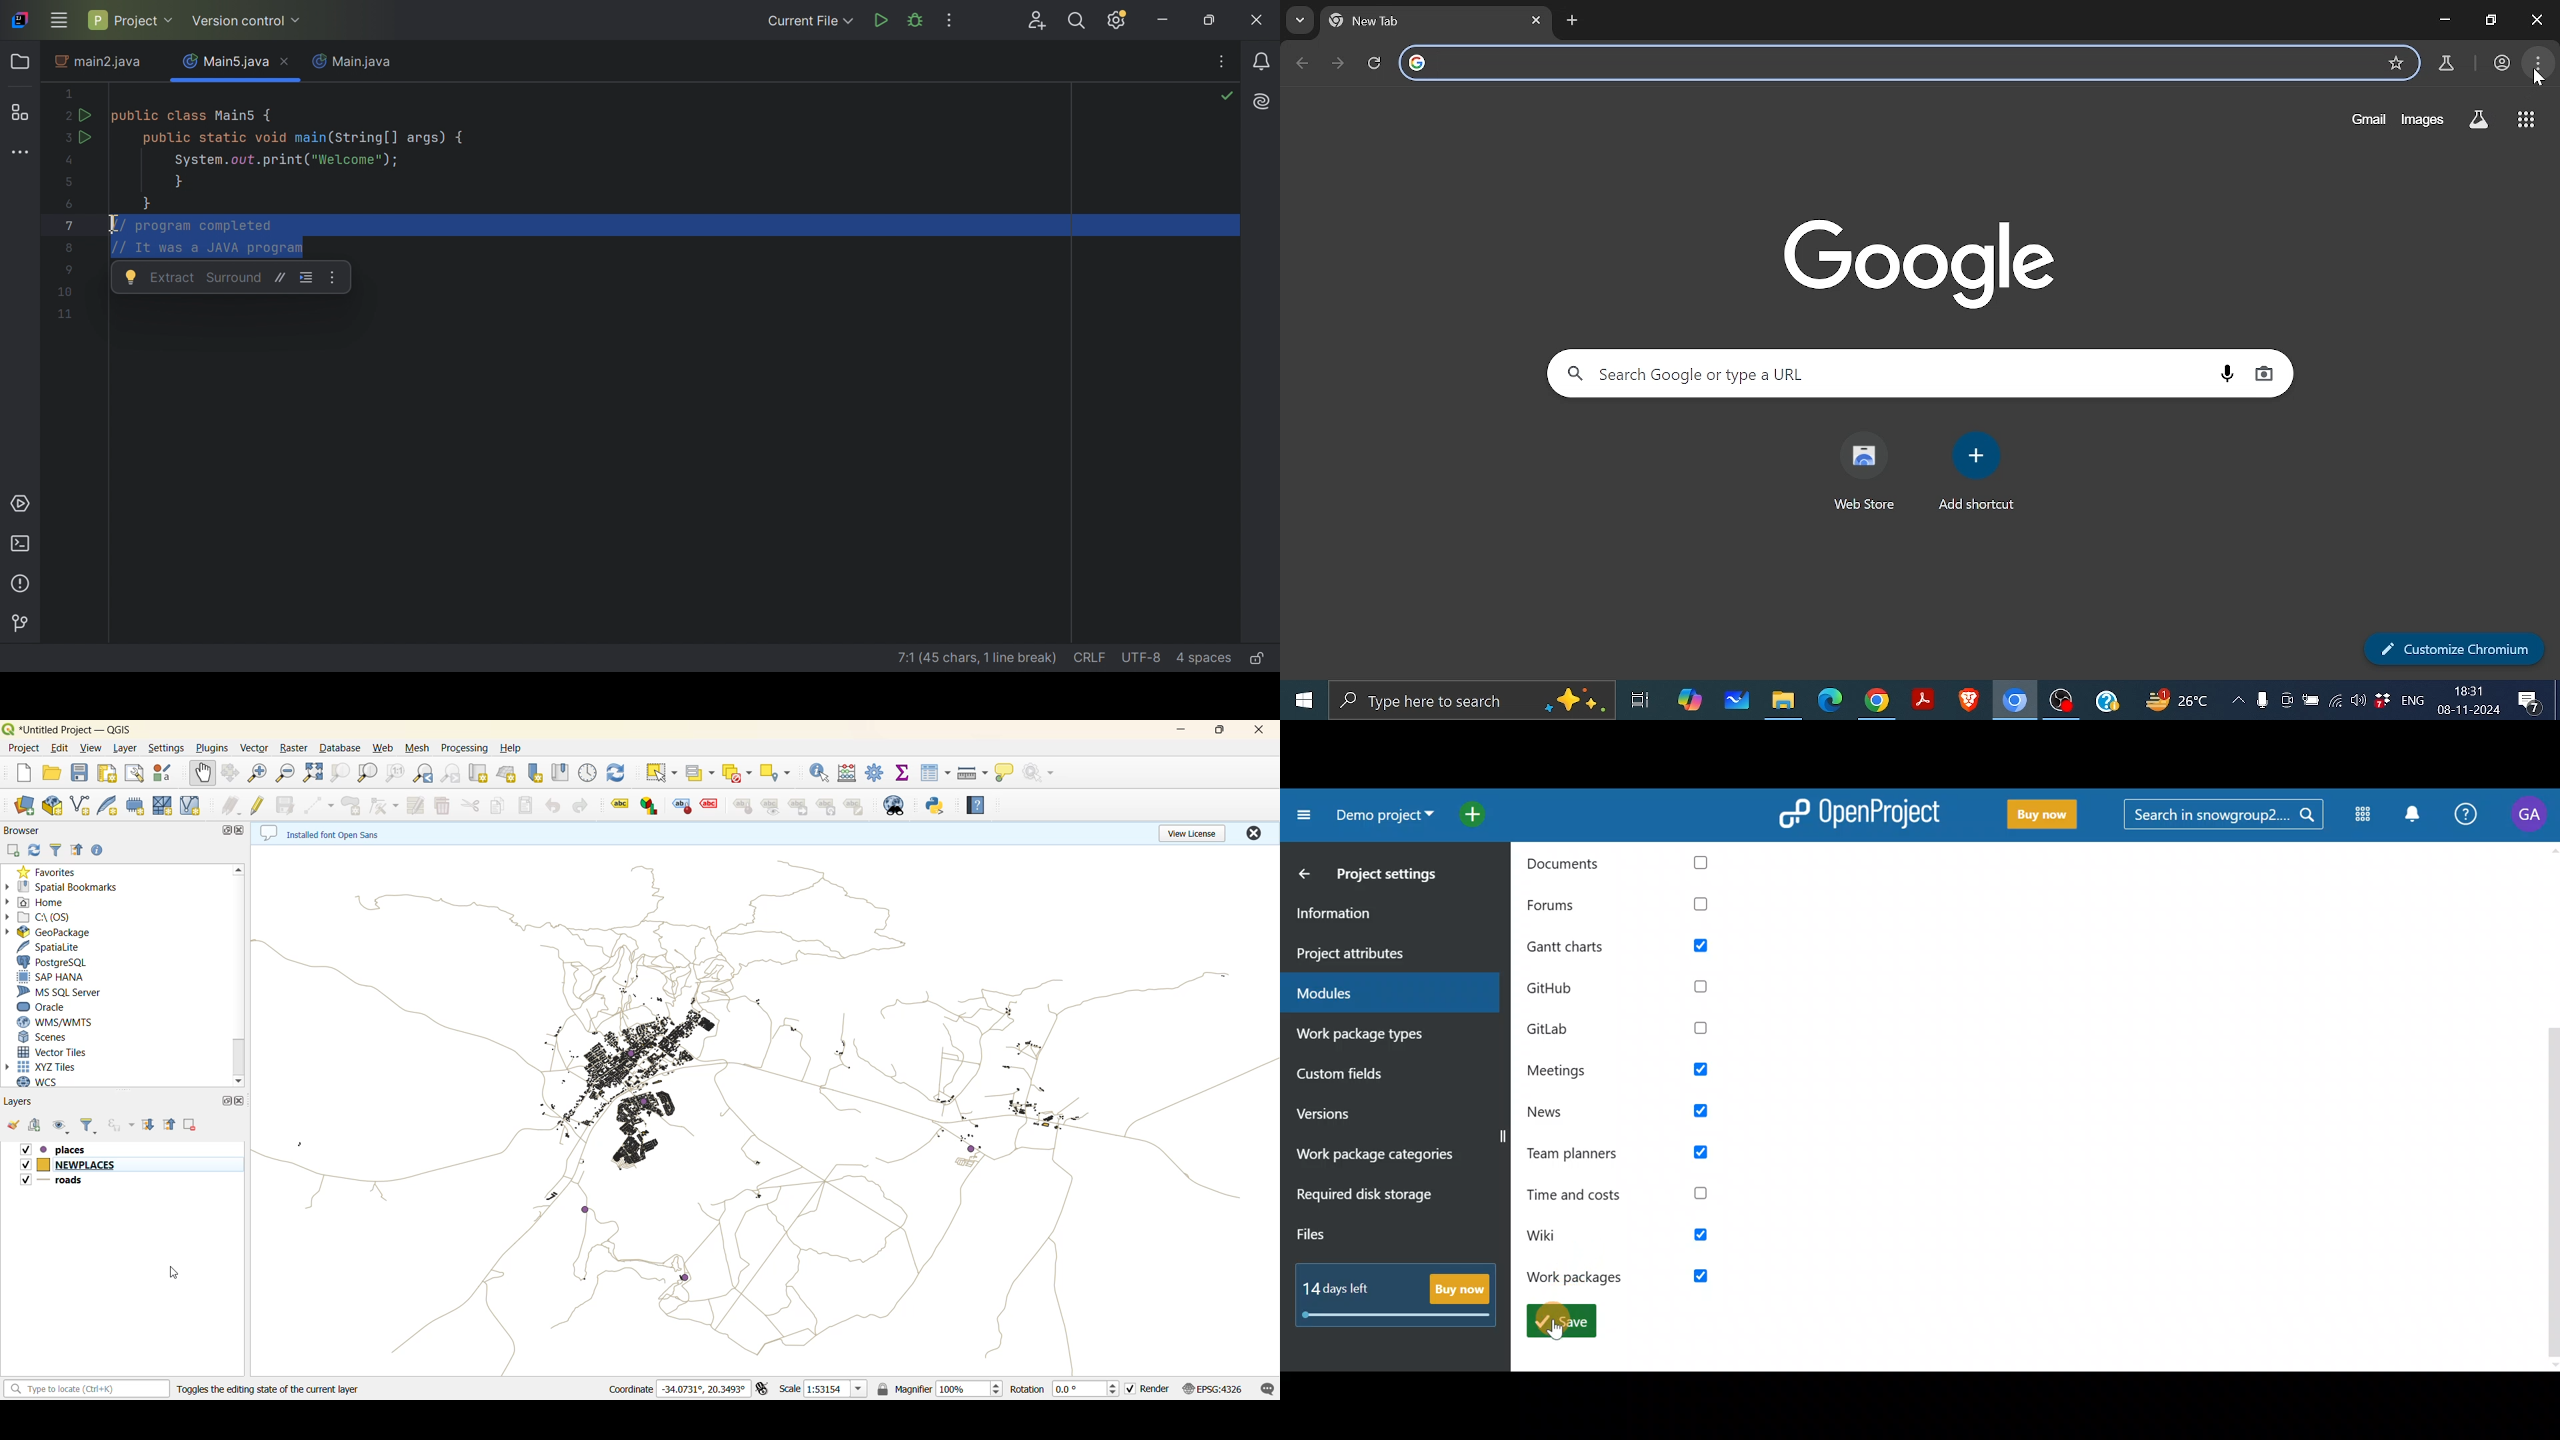  I want to click on News, so click(1620, 1114).